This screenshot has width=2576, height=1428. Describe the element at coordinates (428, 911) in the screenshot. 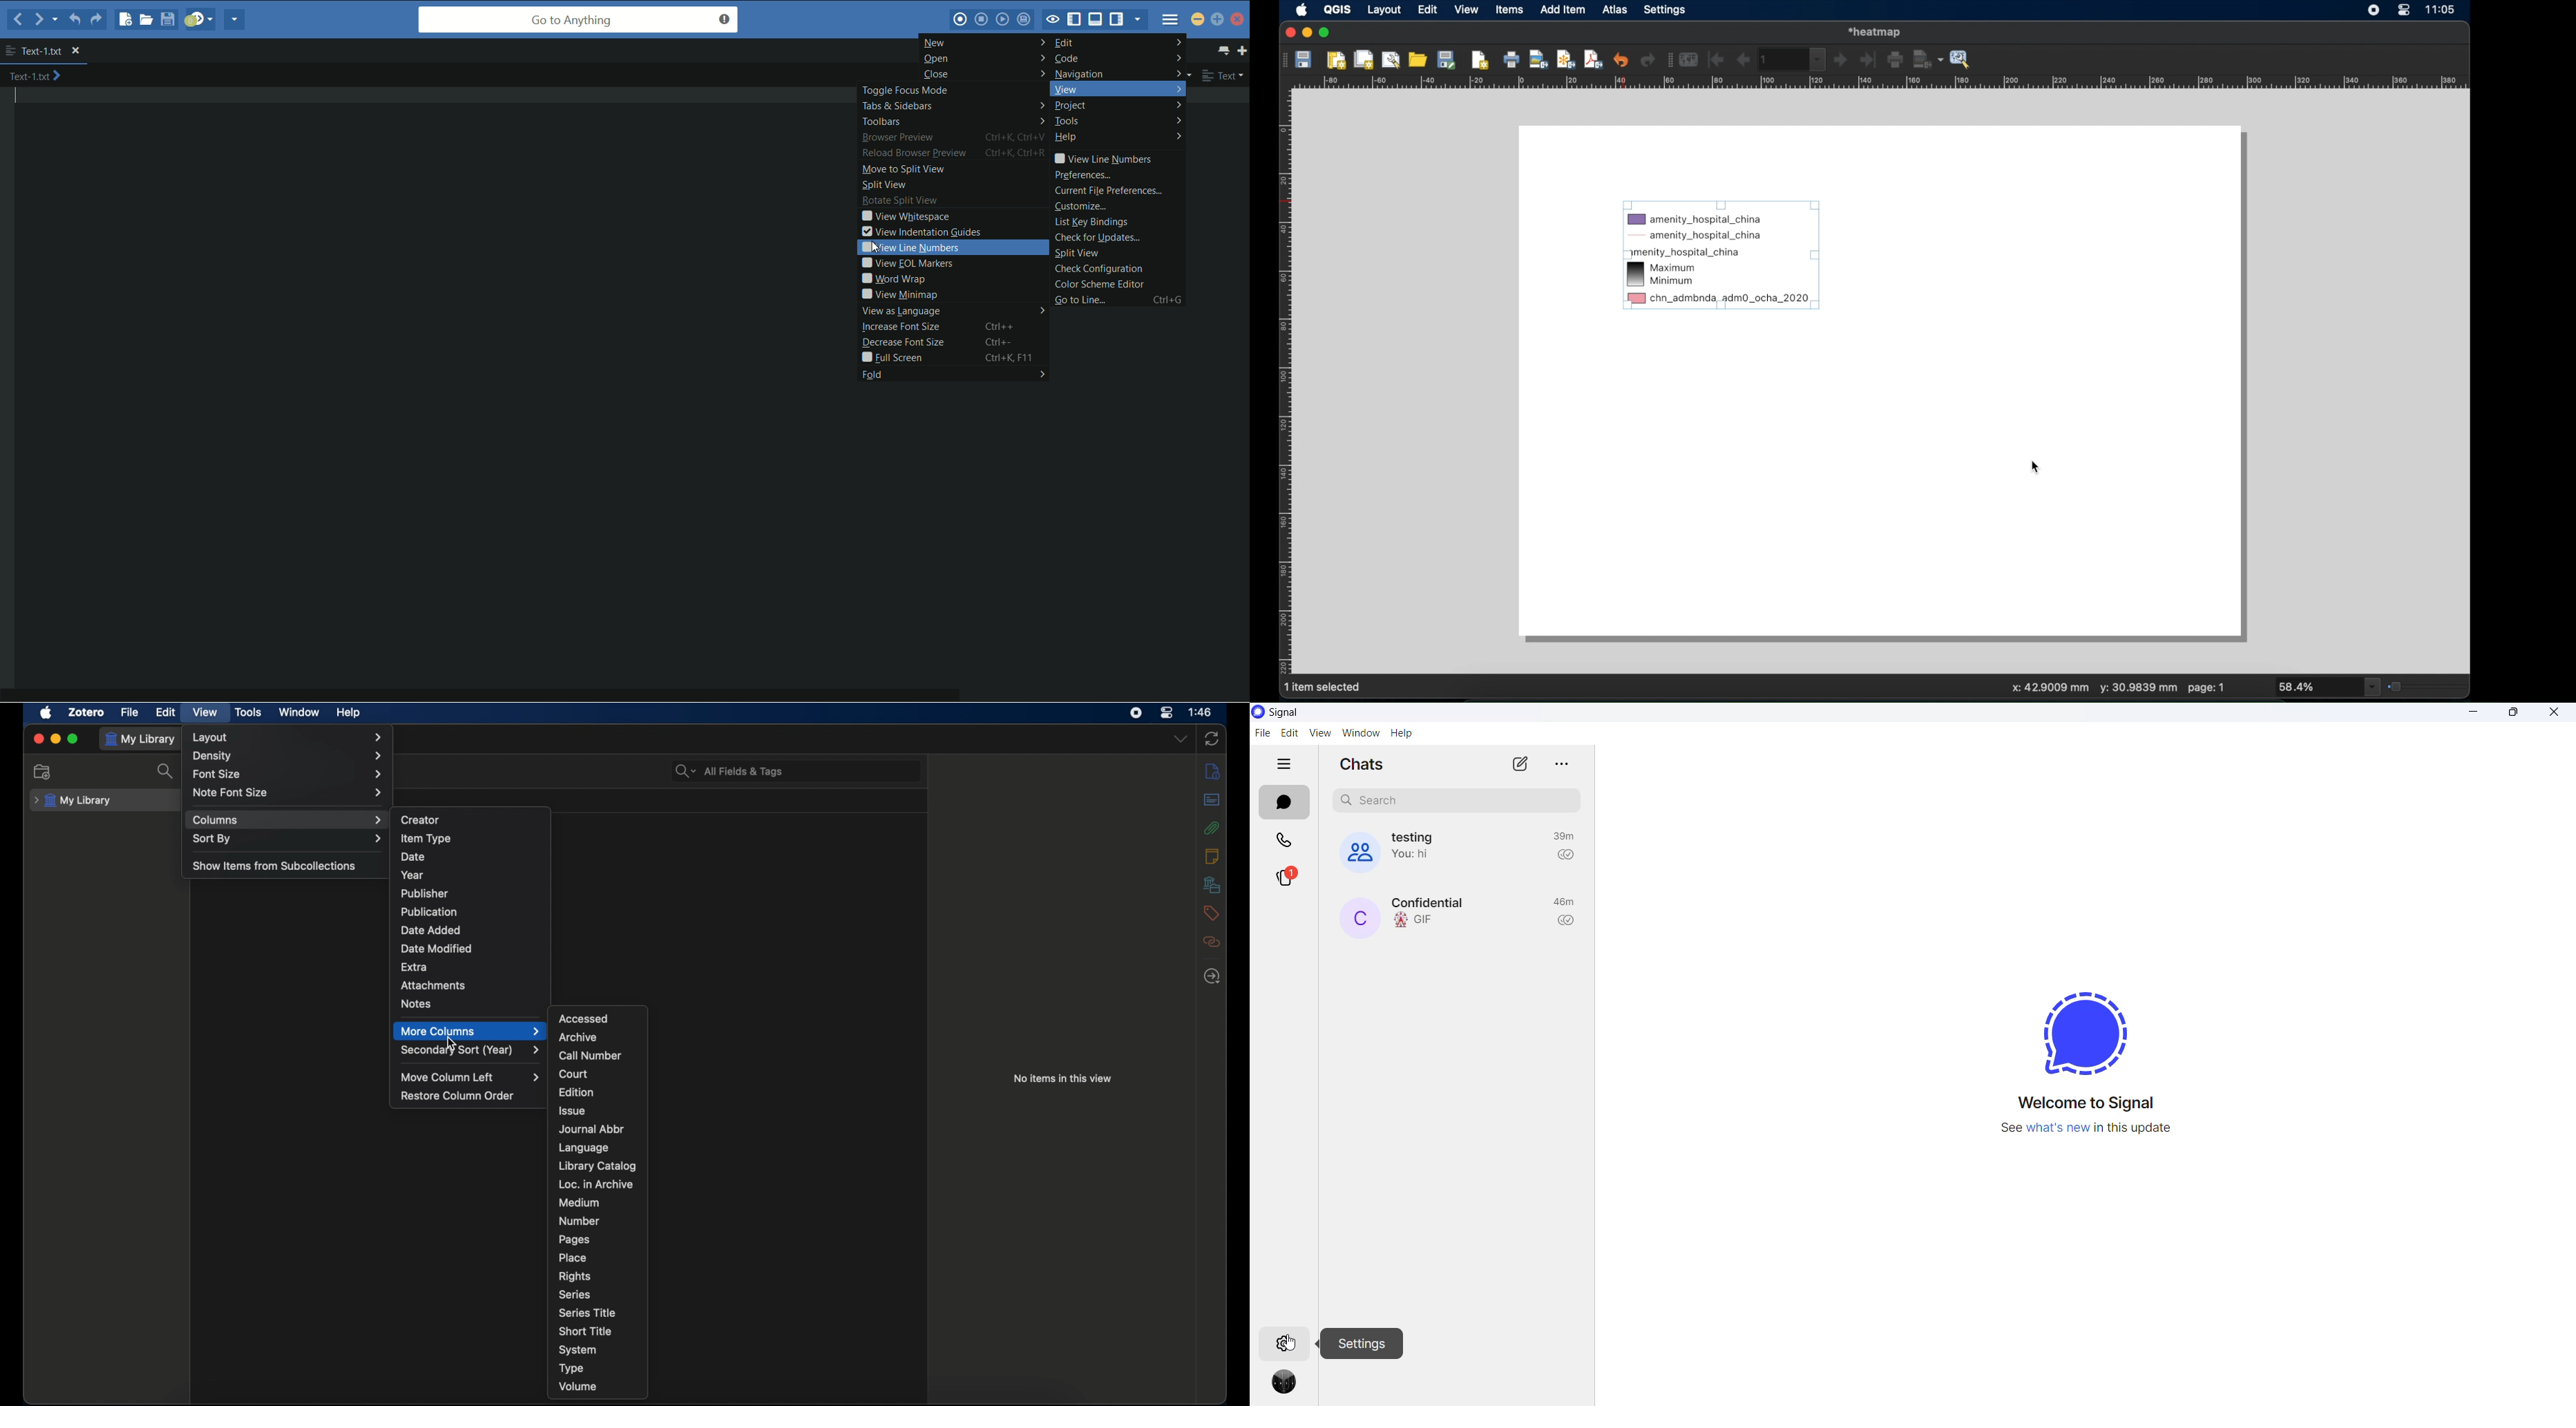

I see `publication` at that location.